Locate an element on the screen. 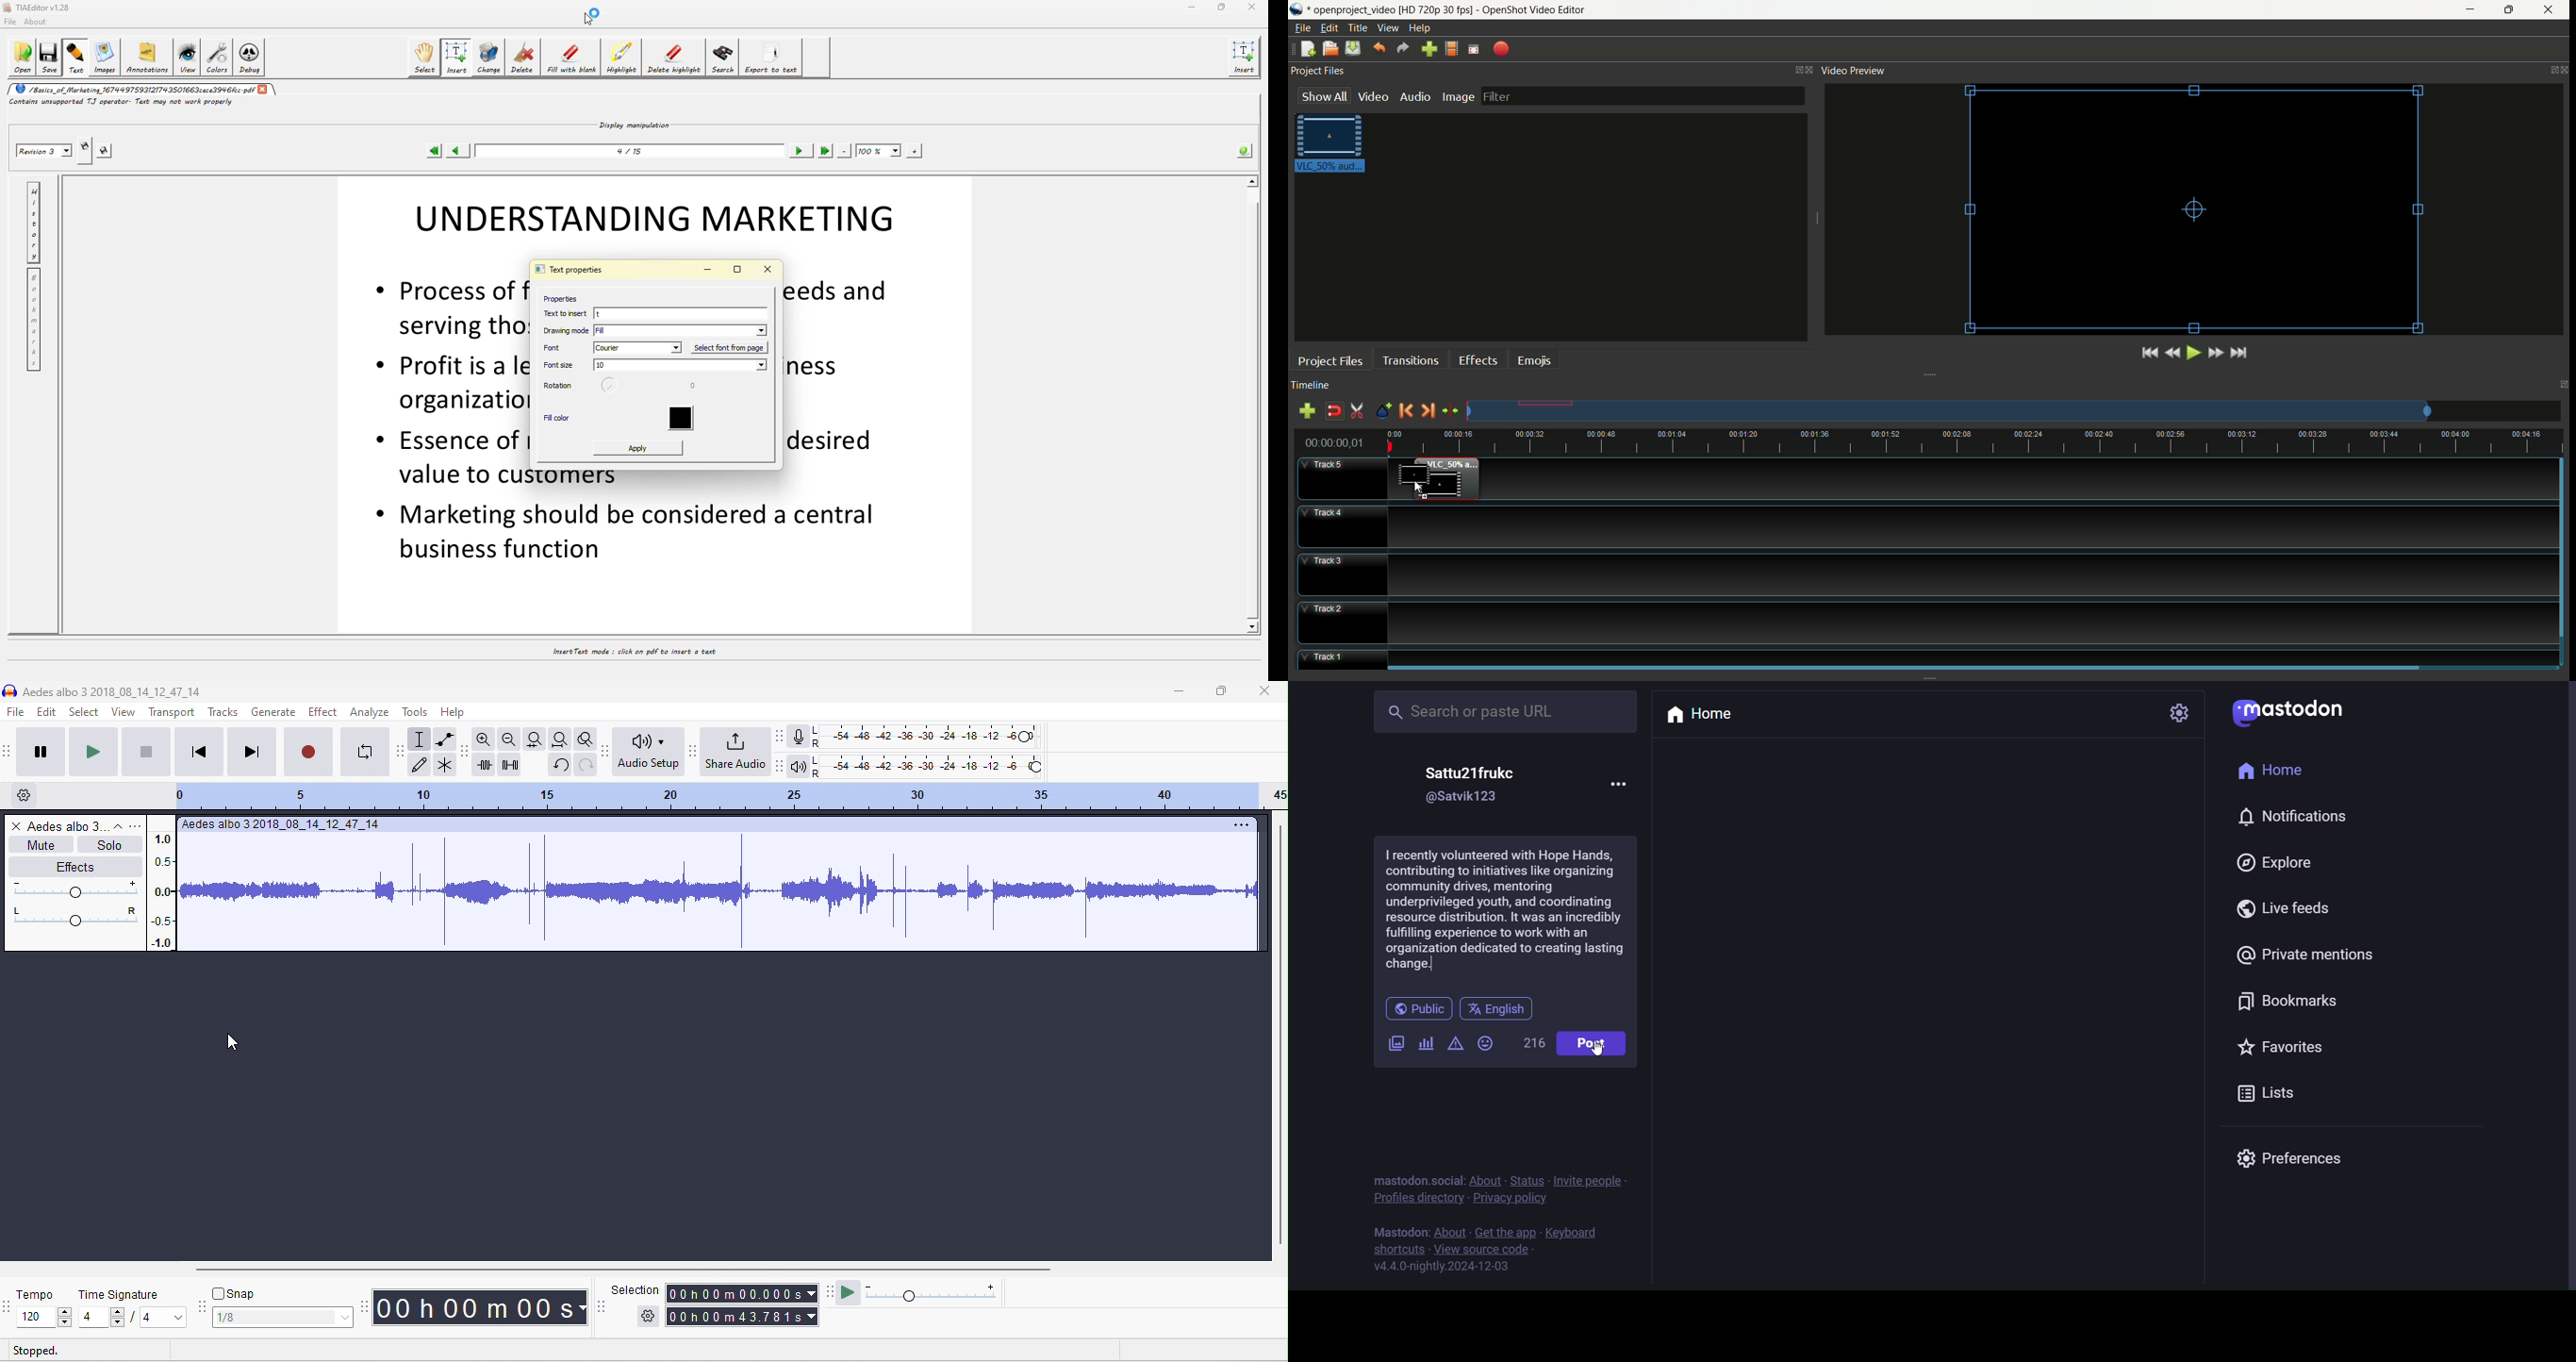 This screenshot has width=2576, height=1372. R is located at coordinates (817, 744).